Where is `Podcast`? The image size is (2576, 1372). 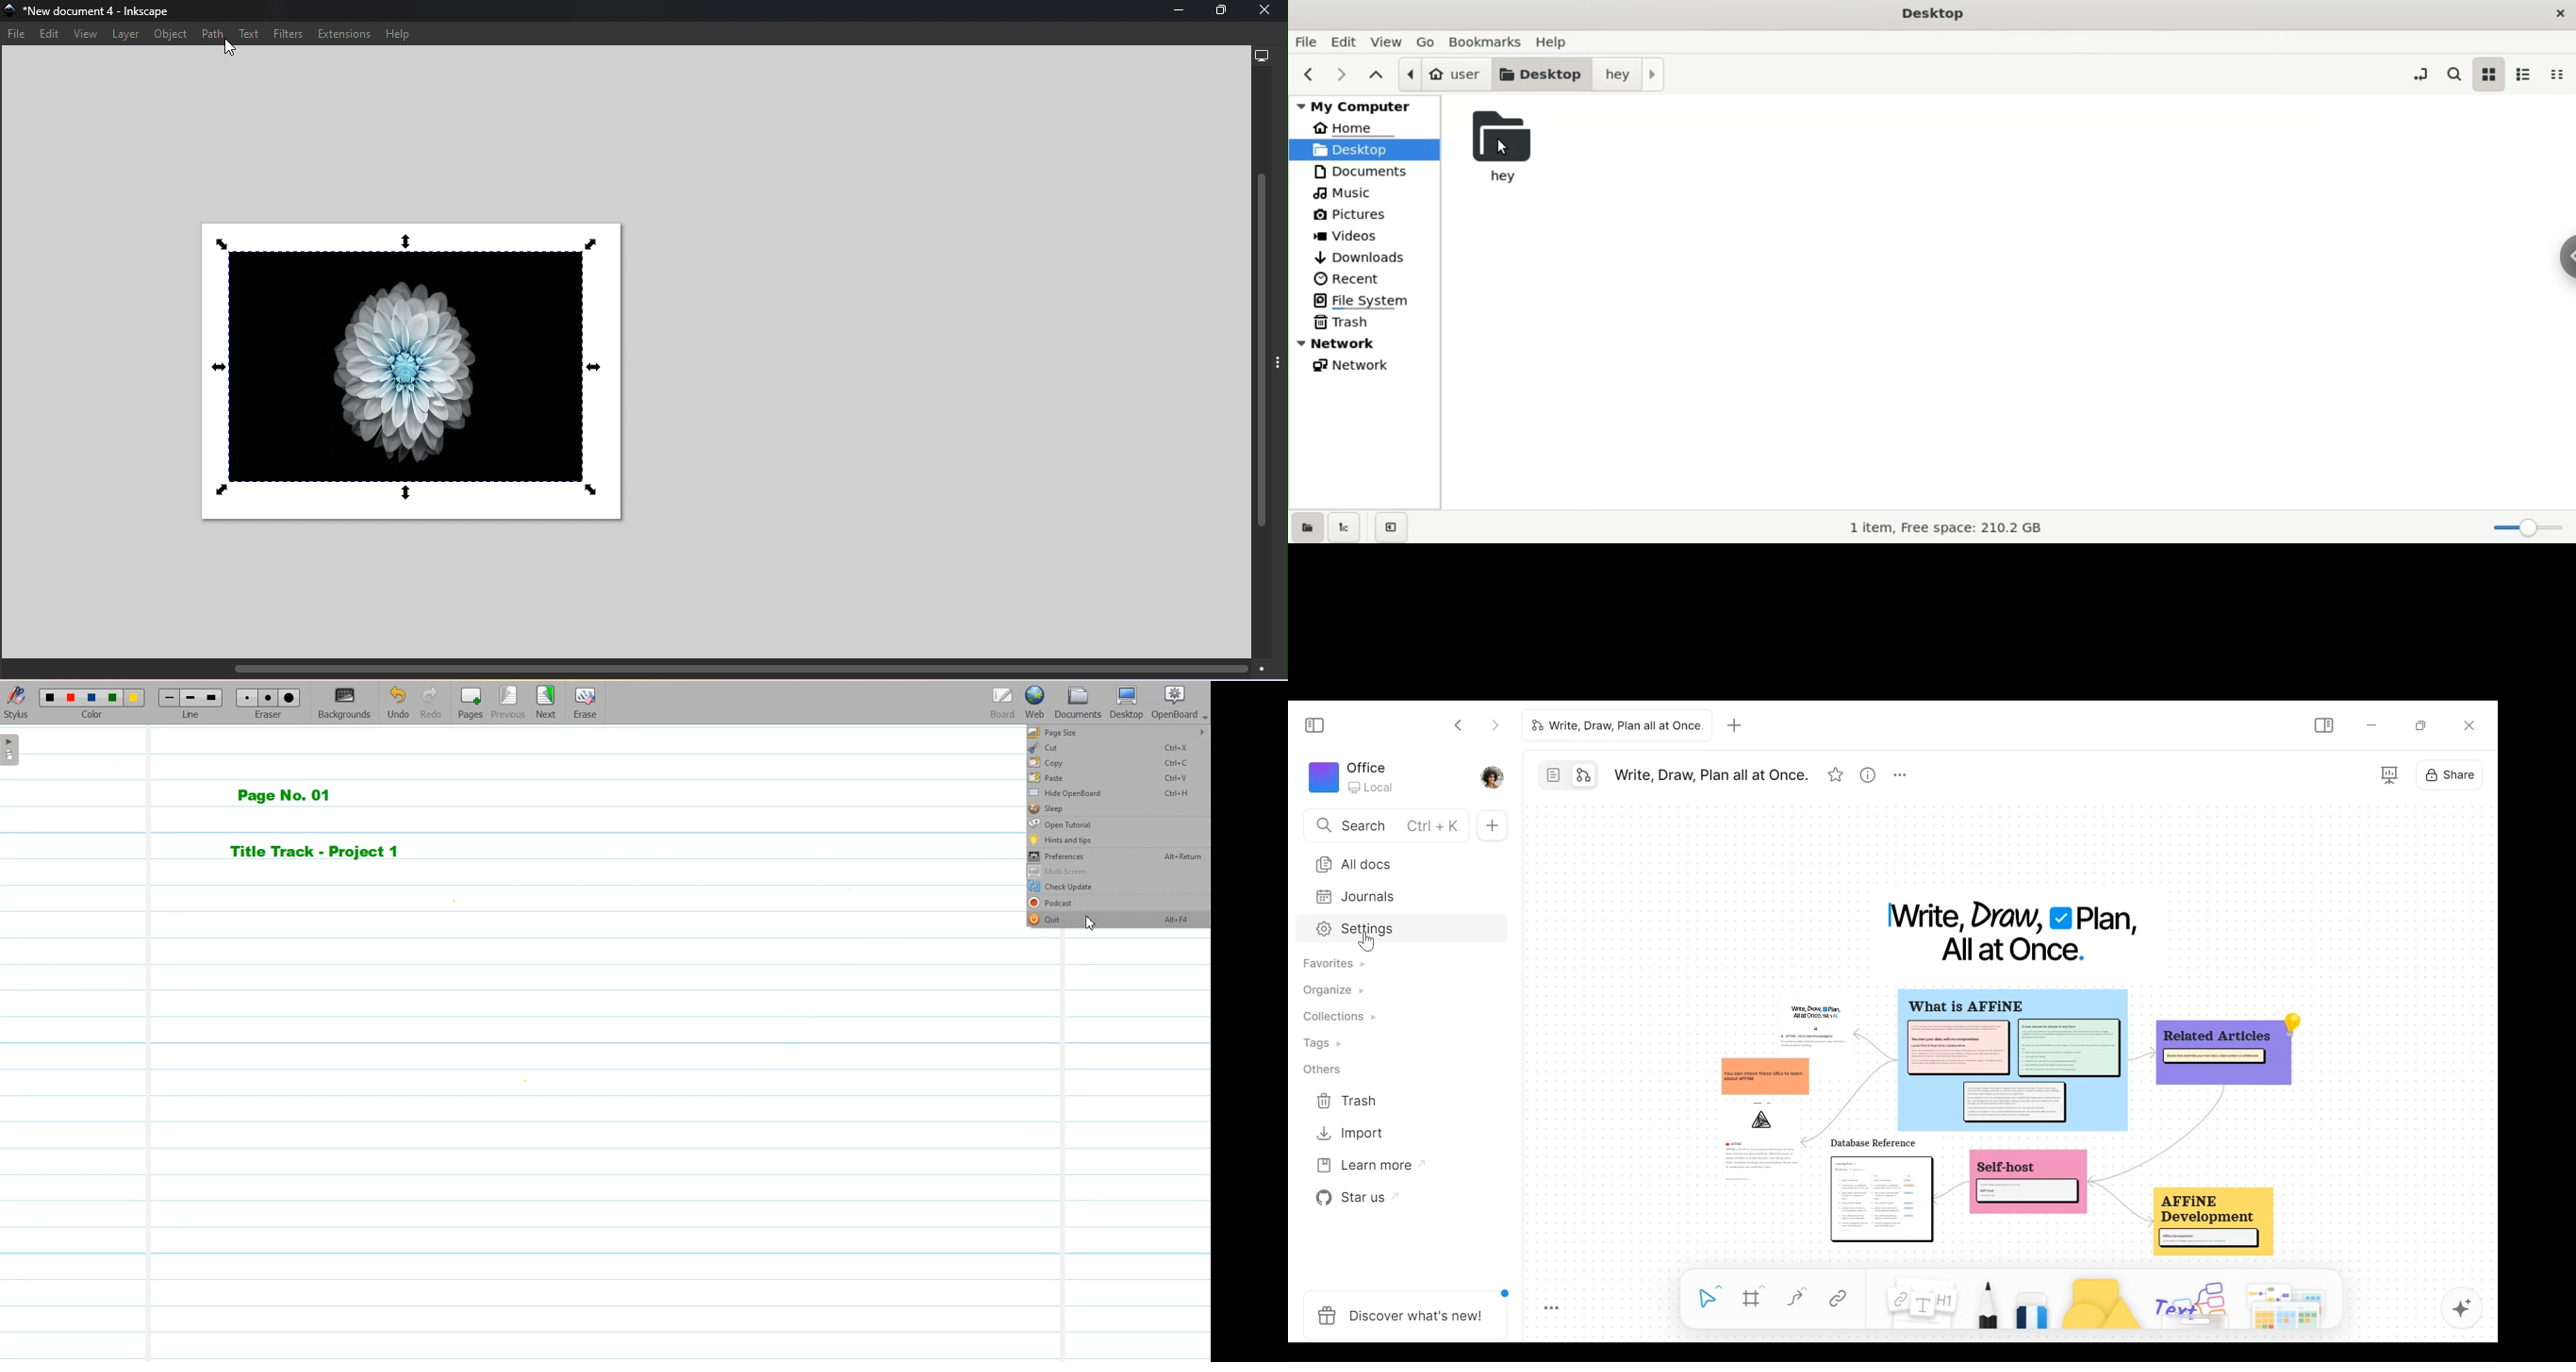
Podcast is located at coordinates (1119, 903).